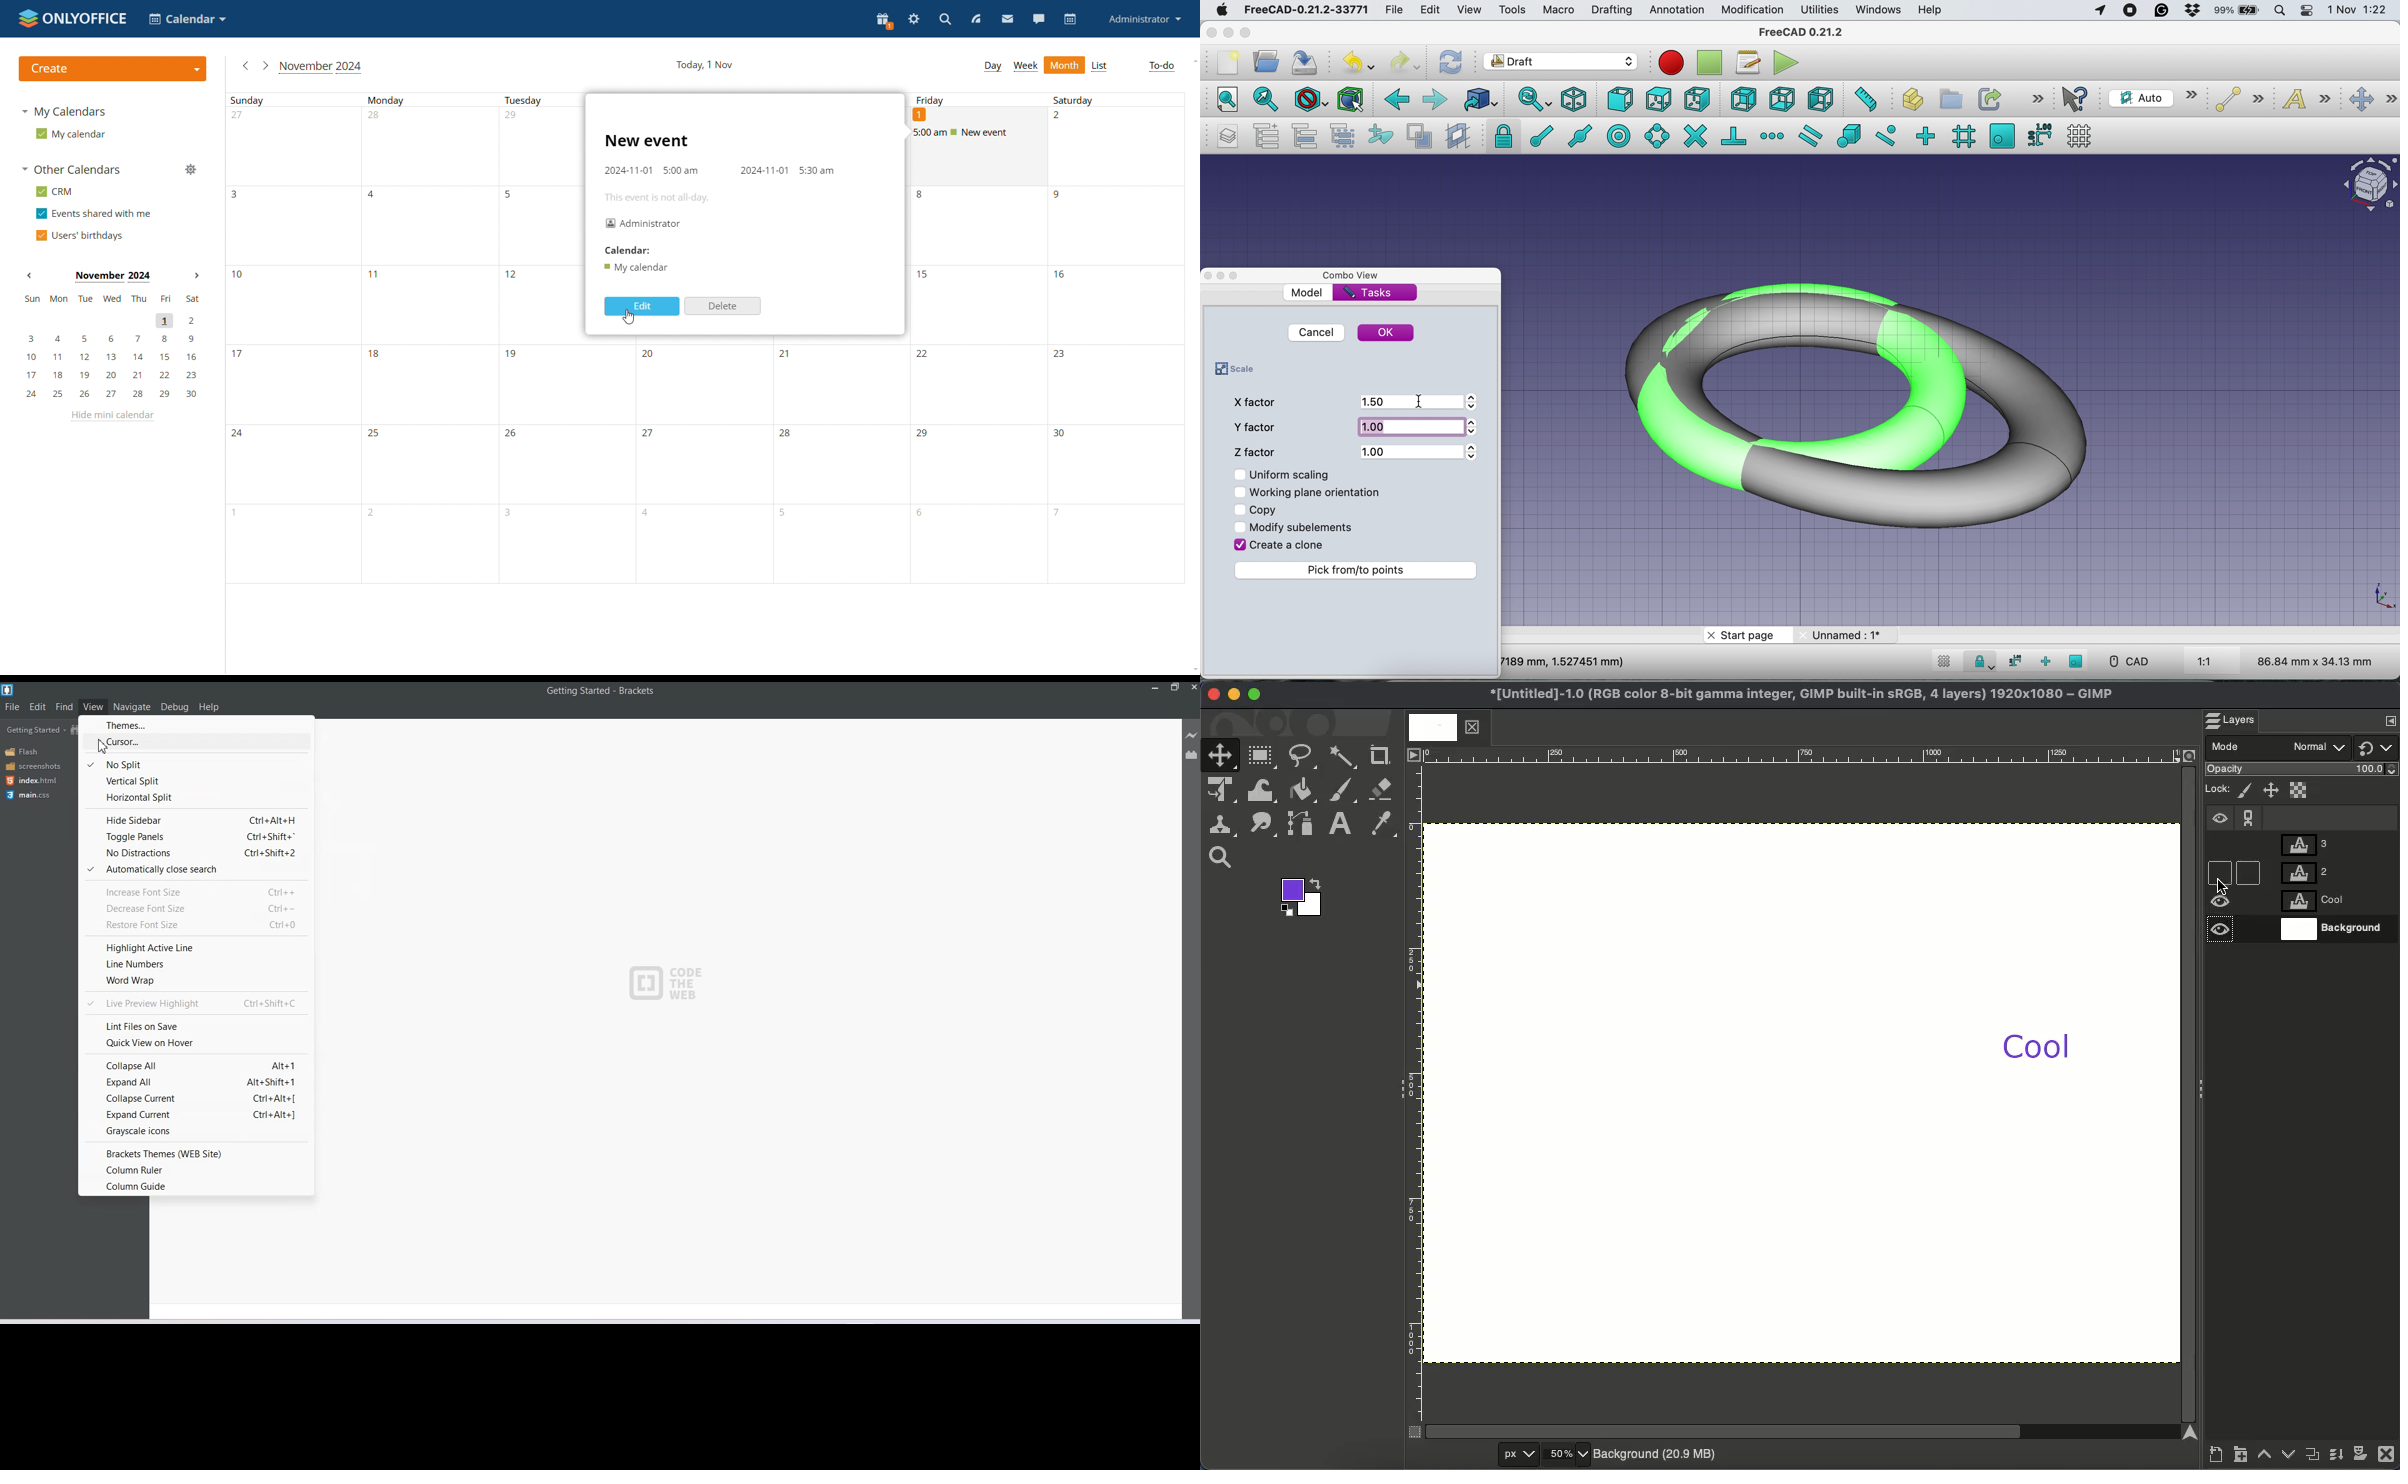 The height and width of the screenshot is (1484, 2408). Describe the element at coordinates (1772, 135) in the screenshot. I see `snap extension` at that location.